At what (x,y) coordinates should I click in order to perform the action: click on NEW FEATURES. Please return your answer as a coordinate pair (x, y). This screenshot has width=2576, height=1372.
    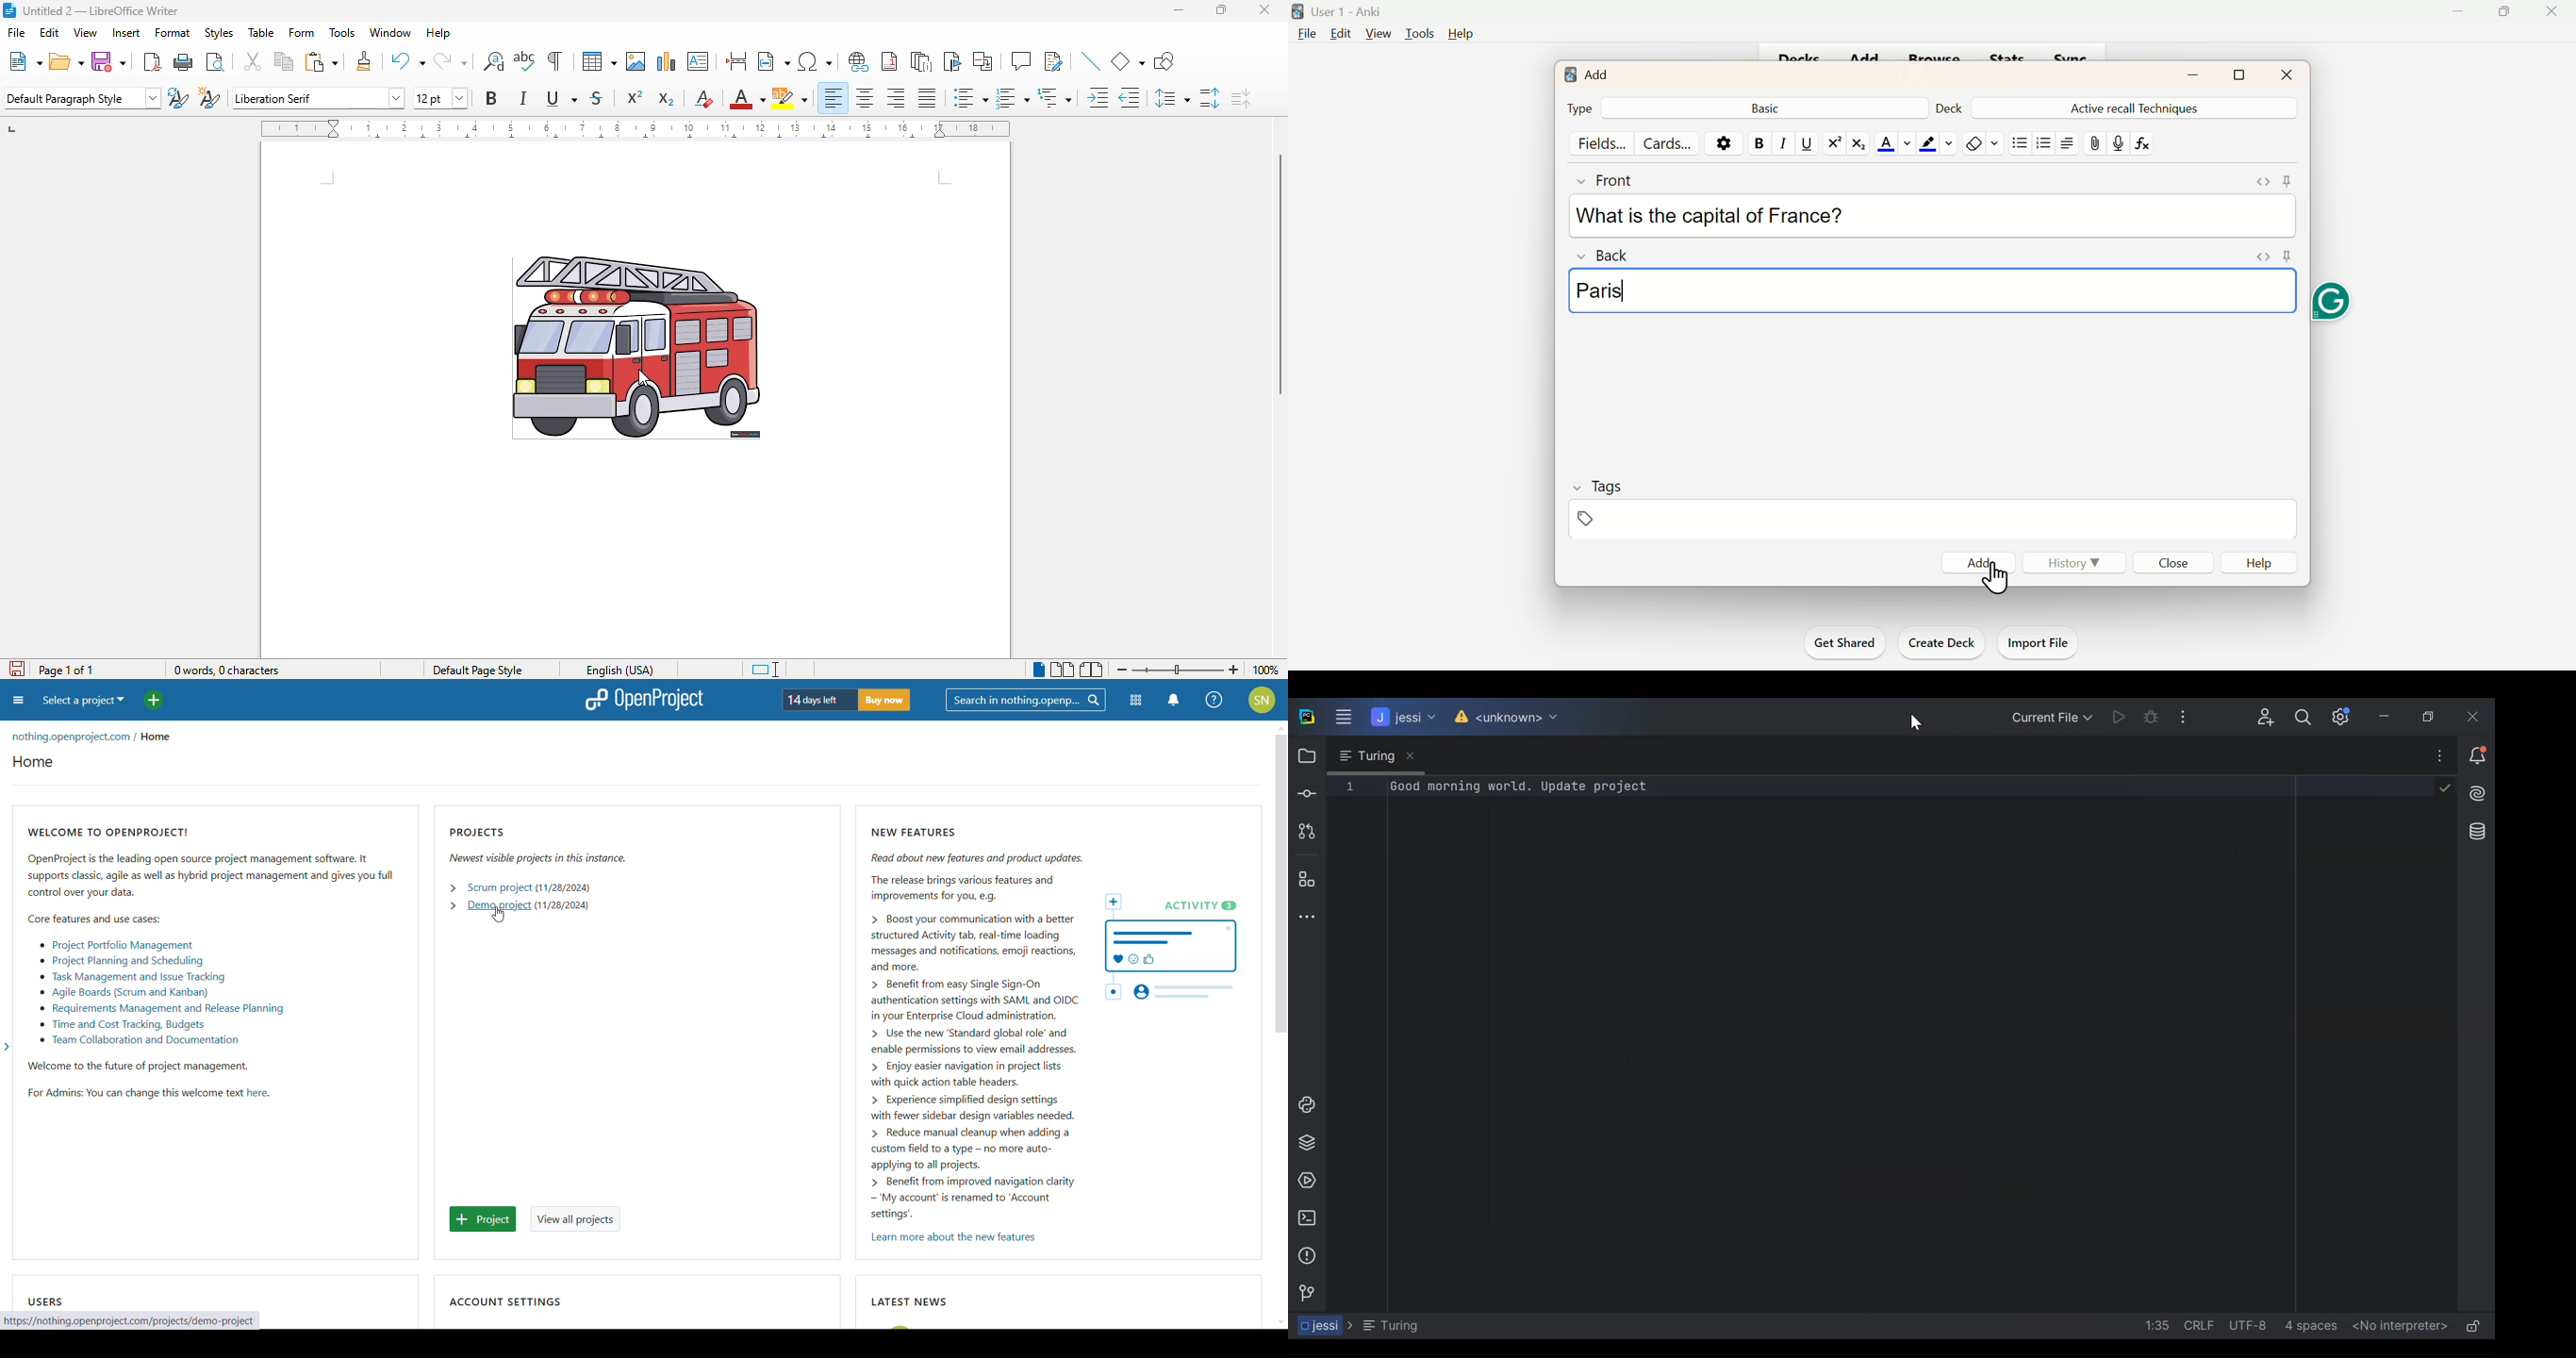
    Looking at the image, I should click on (920, 833).